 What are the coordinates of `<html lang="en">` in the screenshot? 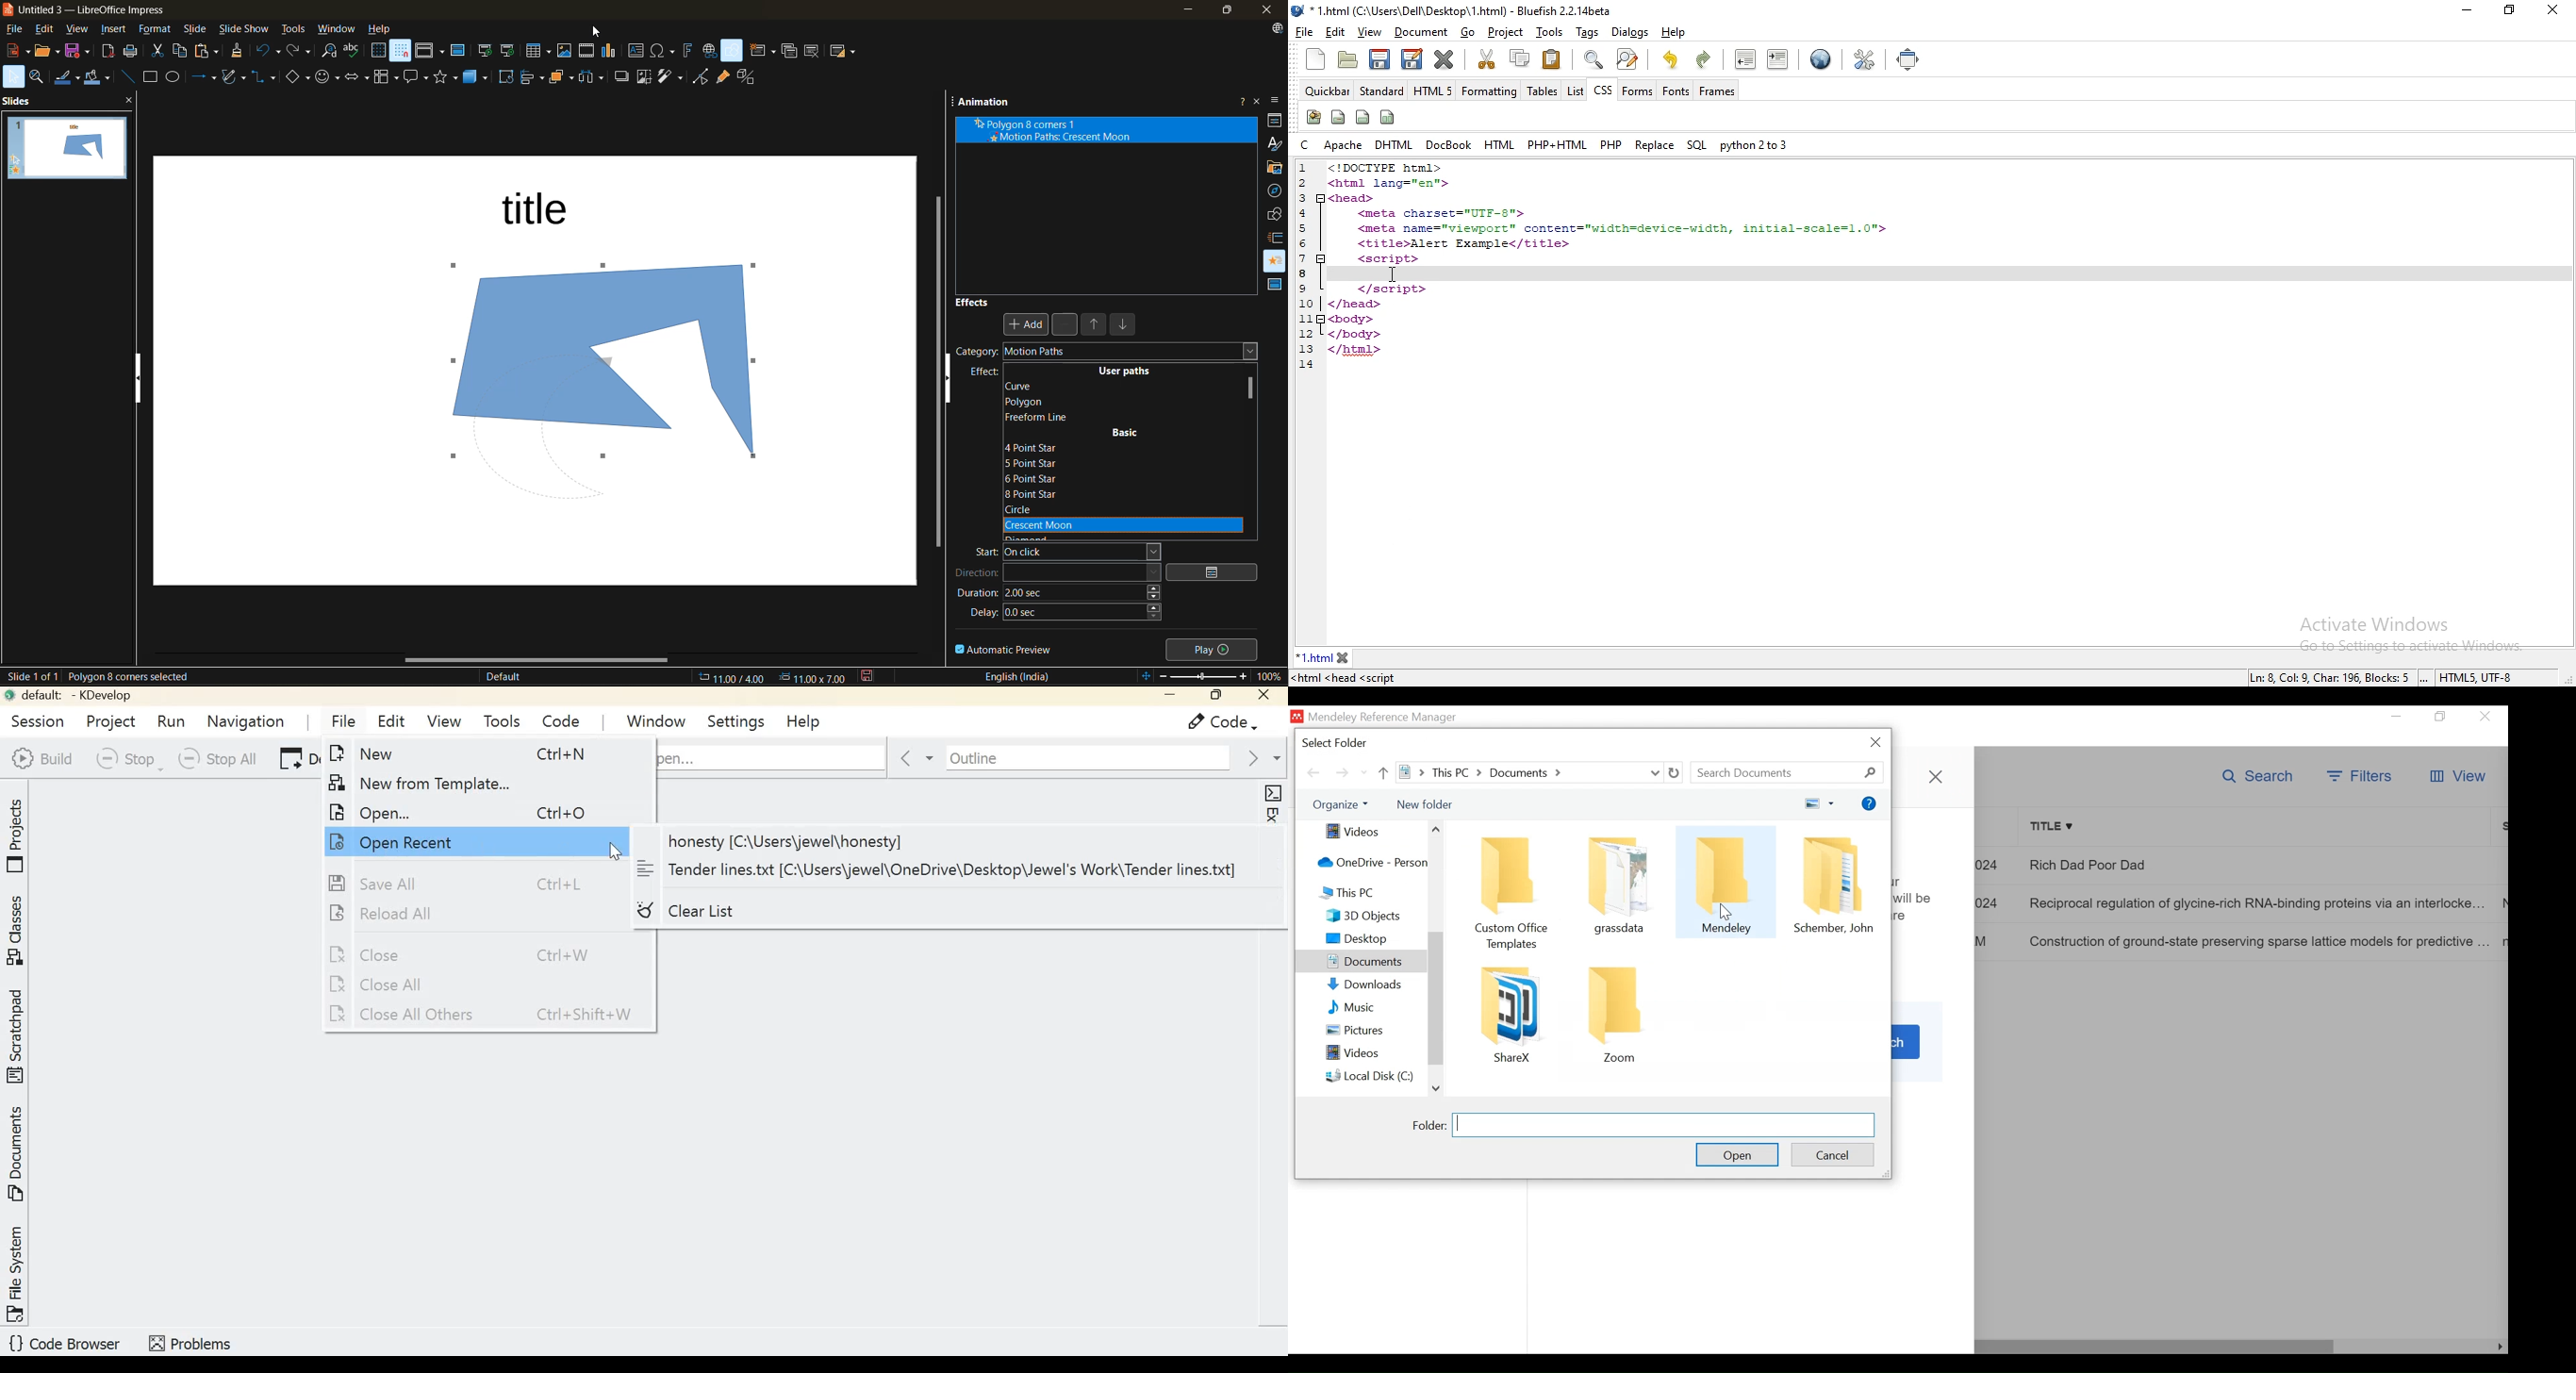 It's located at (1390, 182).